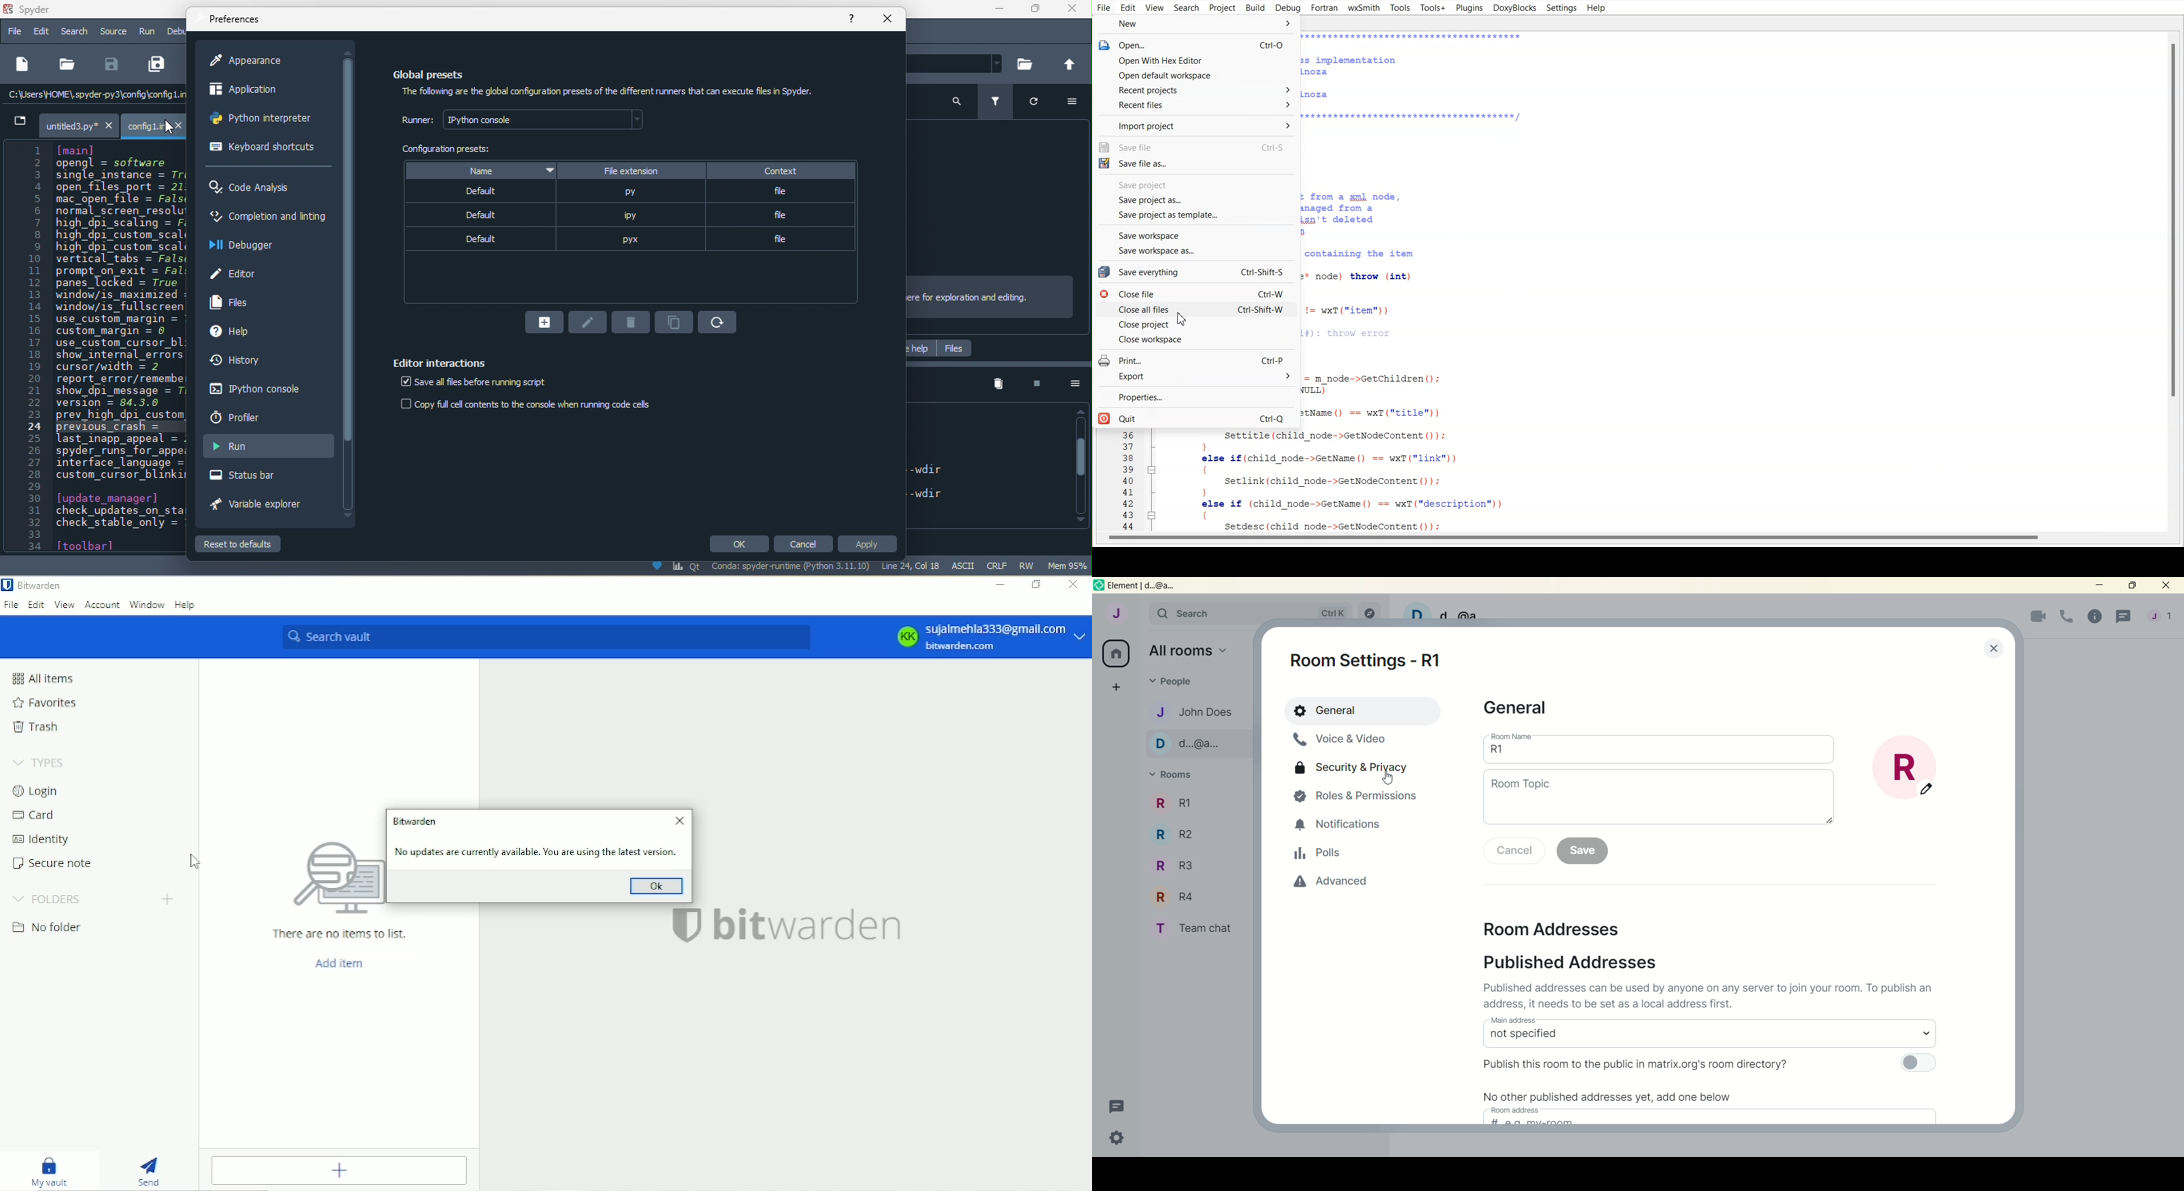  I want to click on Vertical scroll bar, so click(2169, 279).